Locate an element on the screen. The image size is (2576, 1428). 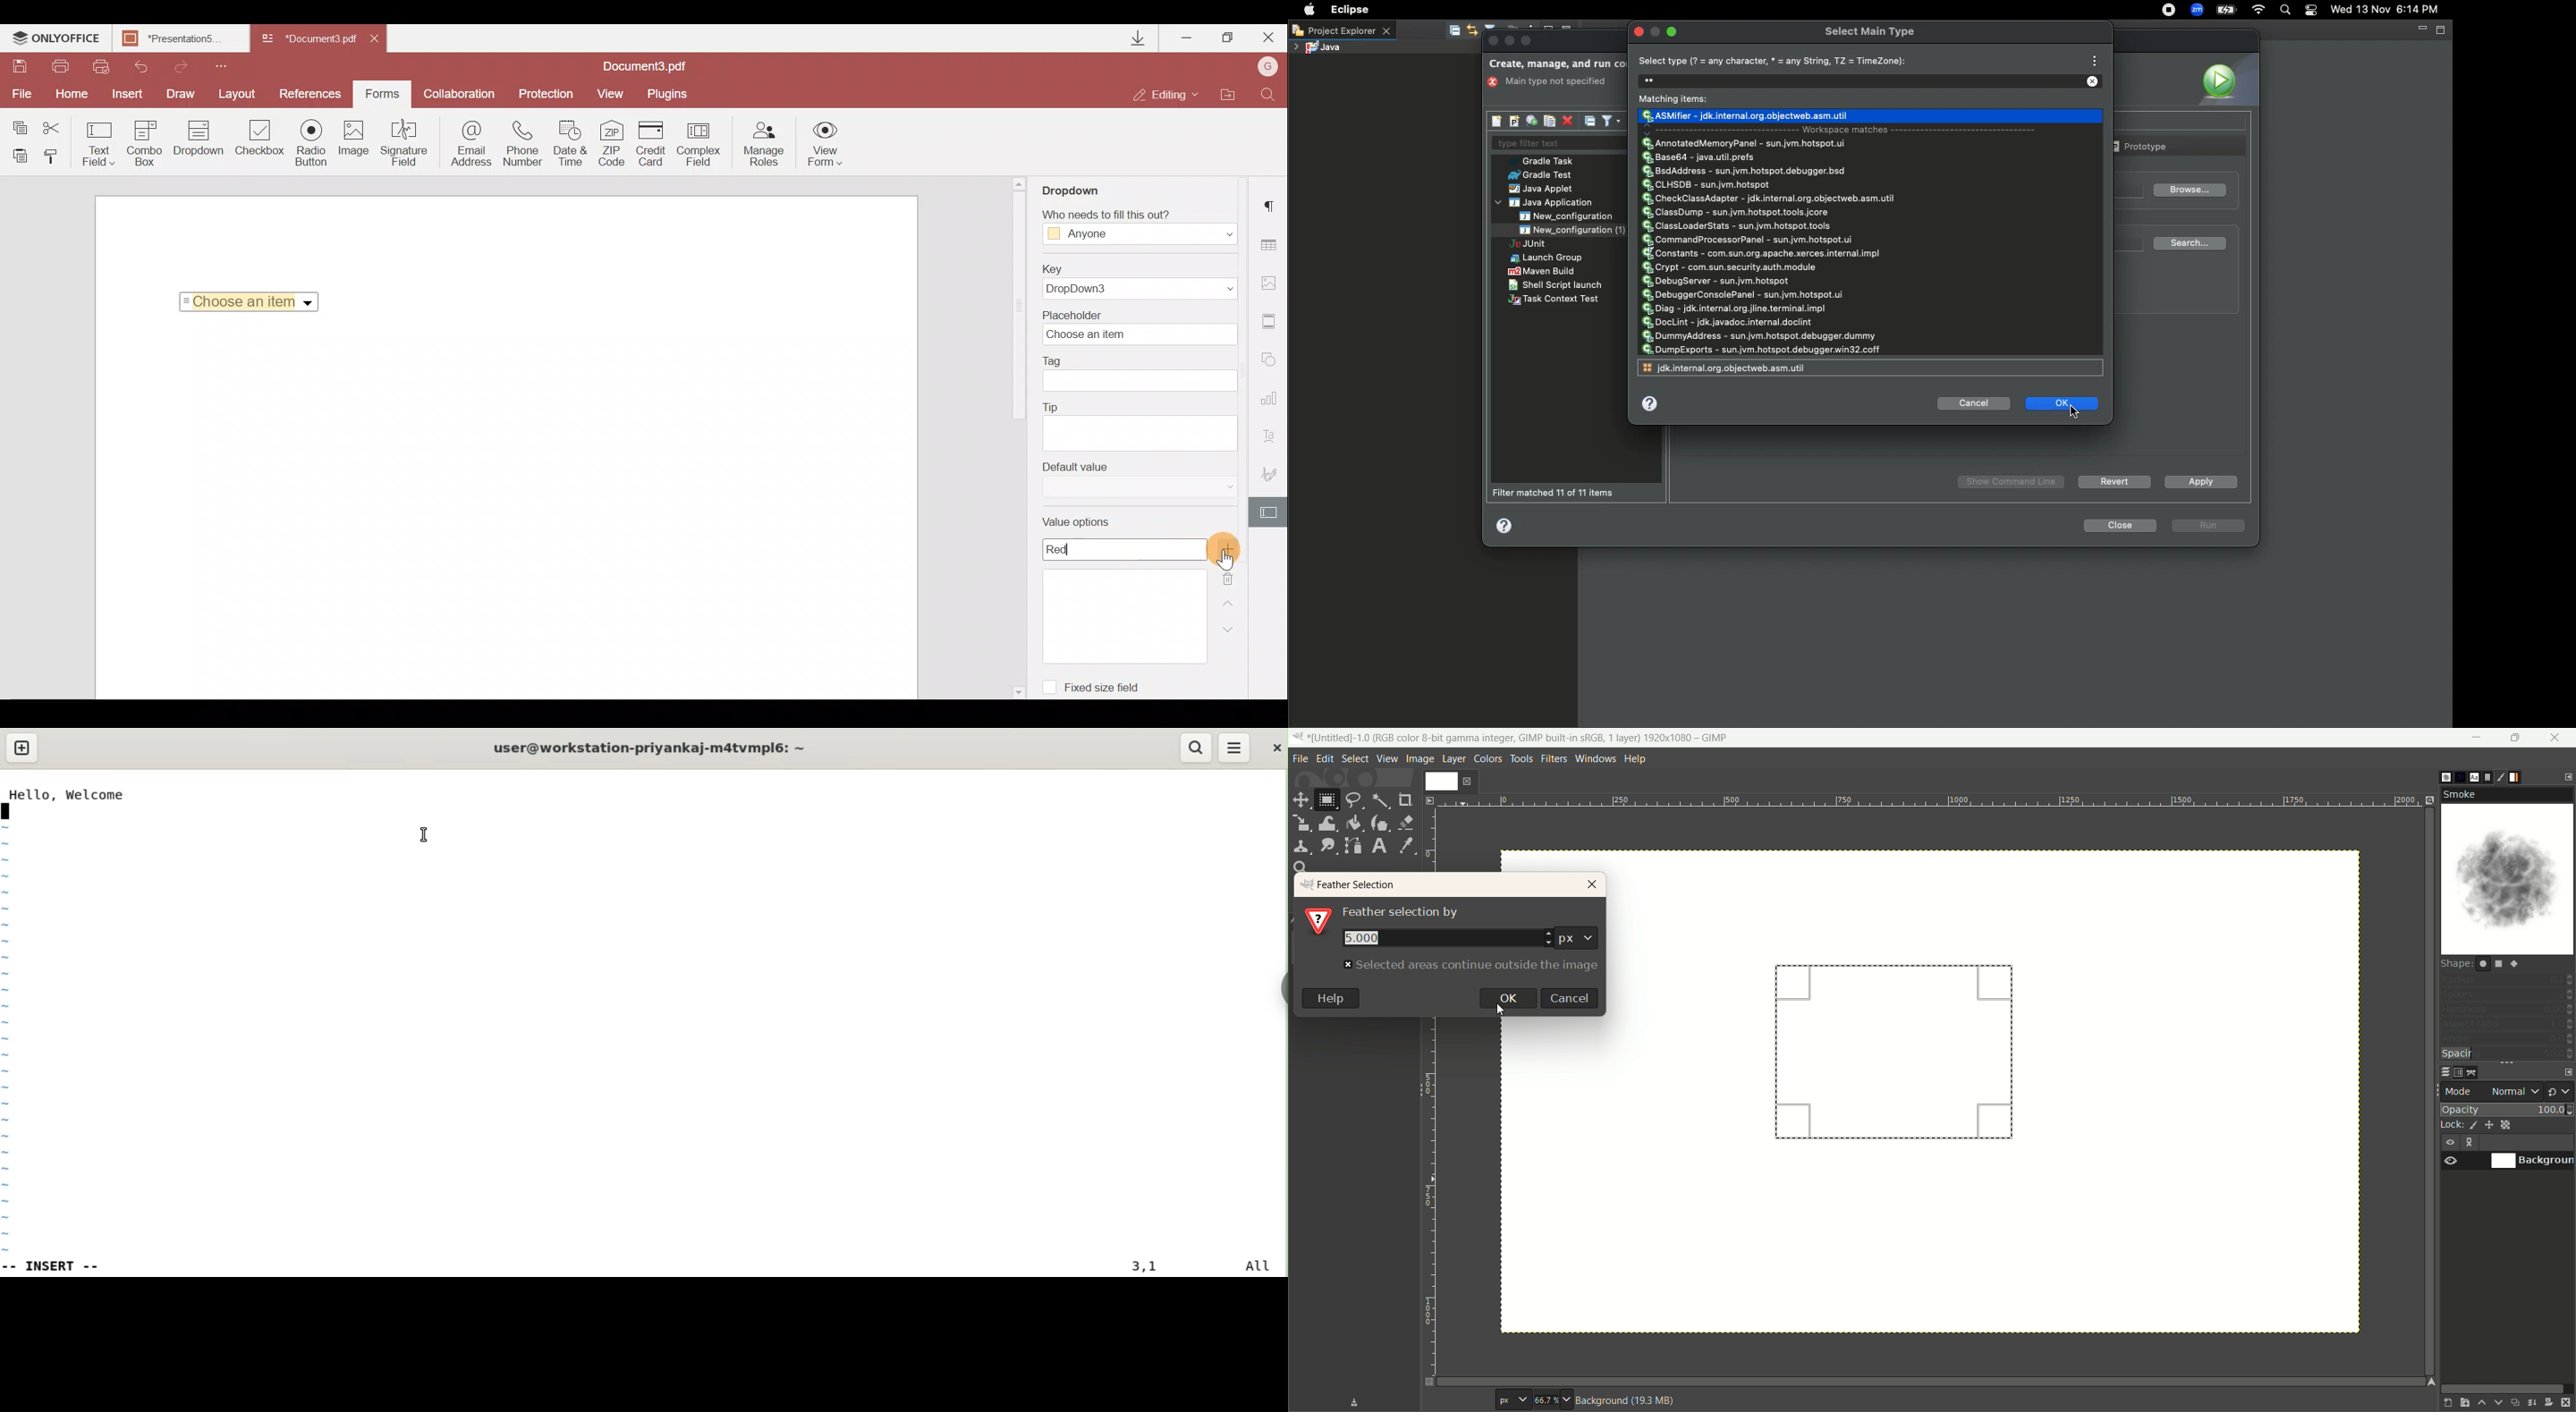
Cut is located at coordinates (53, 124).